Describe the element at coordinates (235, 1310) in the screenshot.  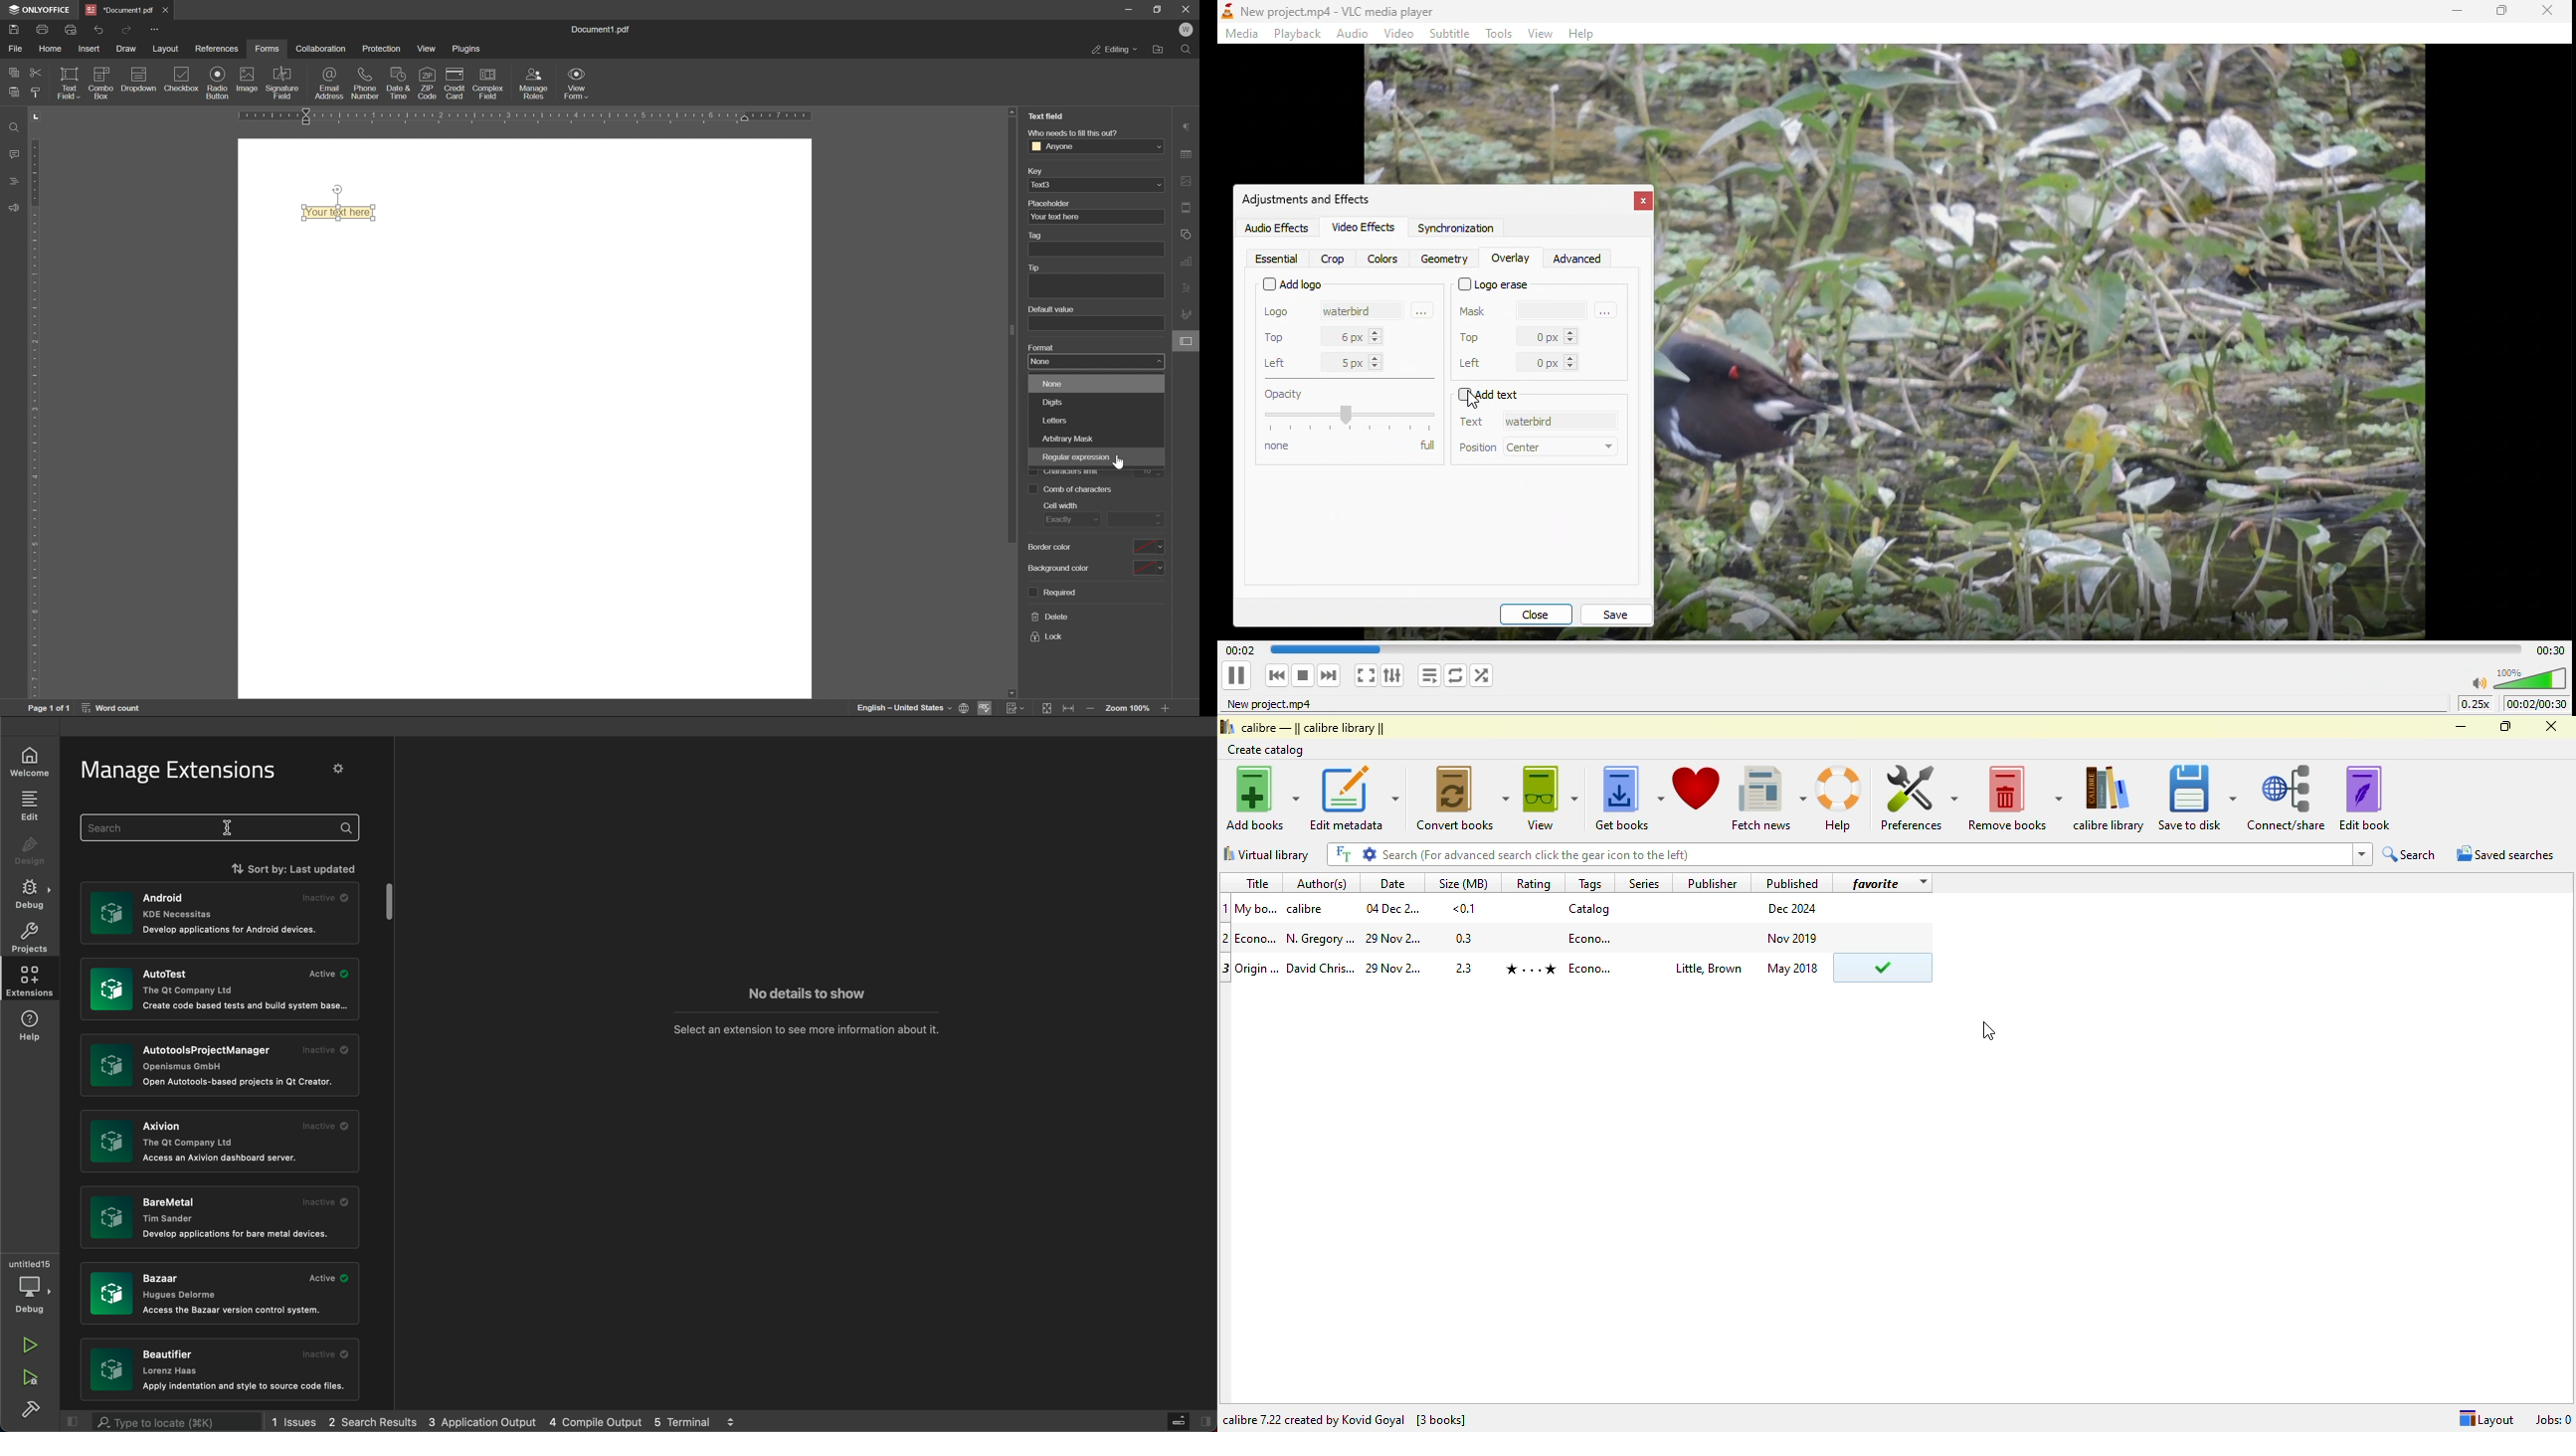
I see `extension text` at that location.